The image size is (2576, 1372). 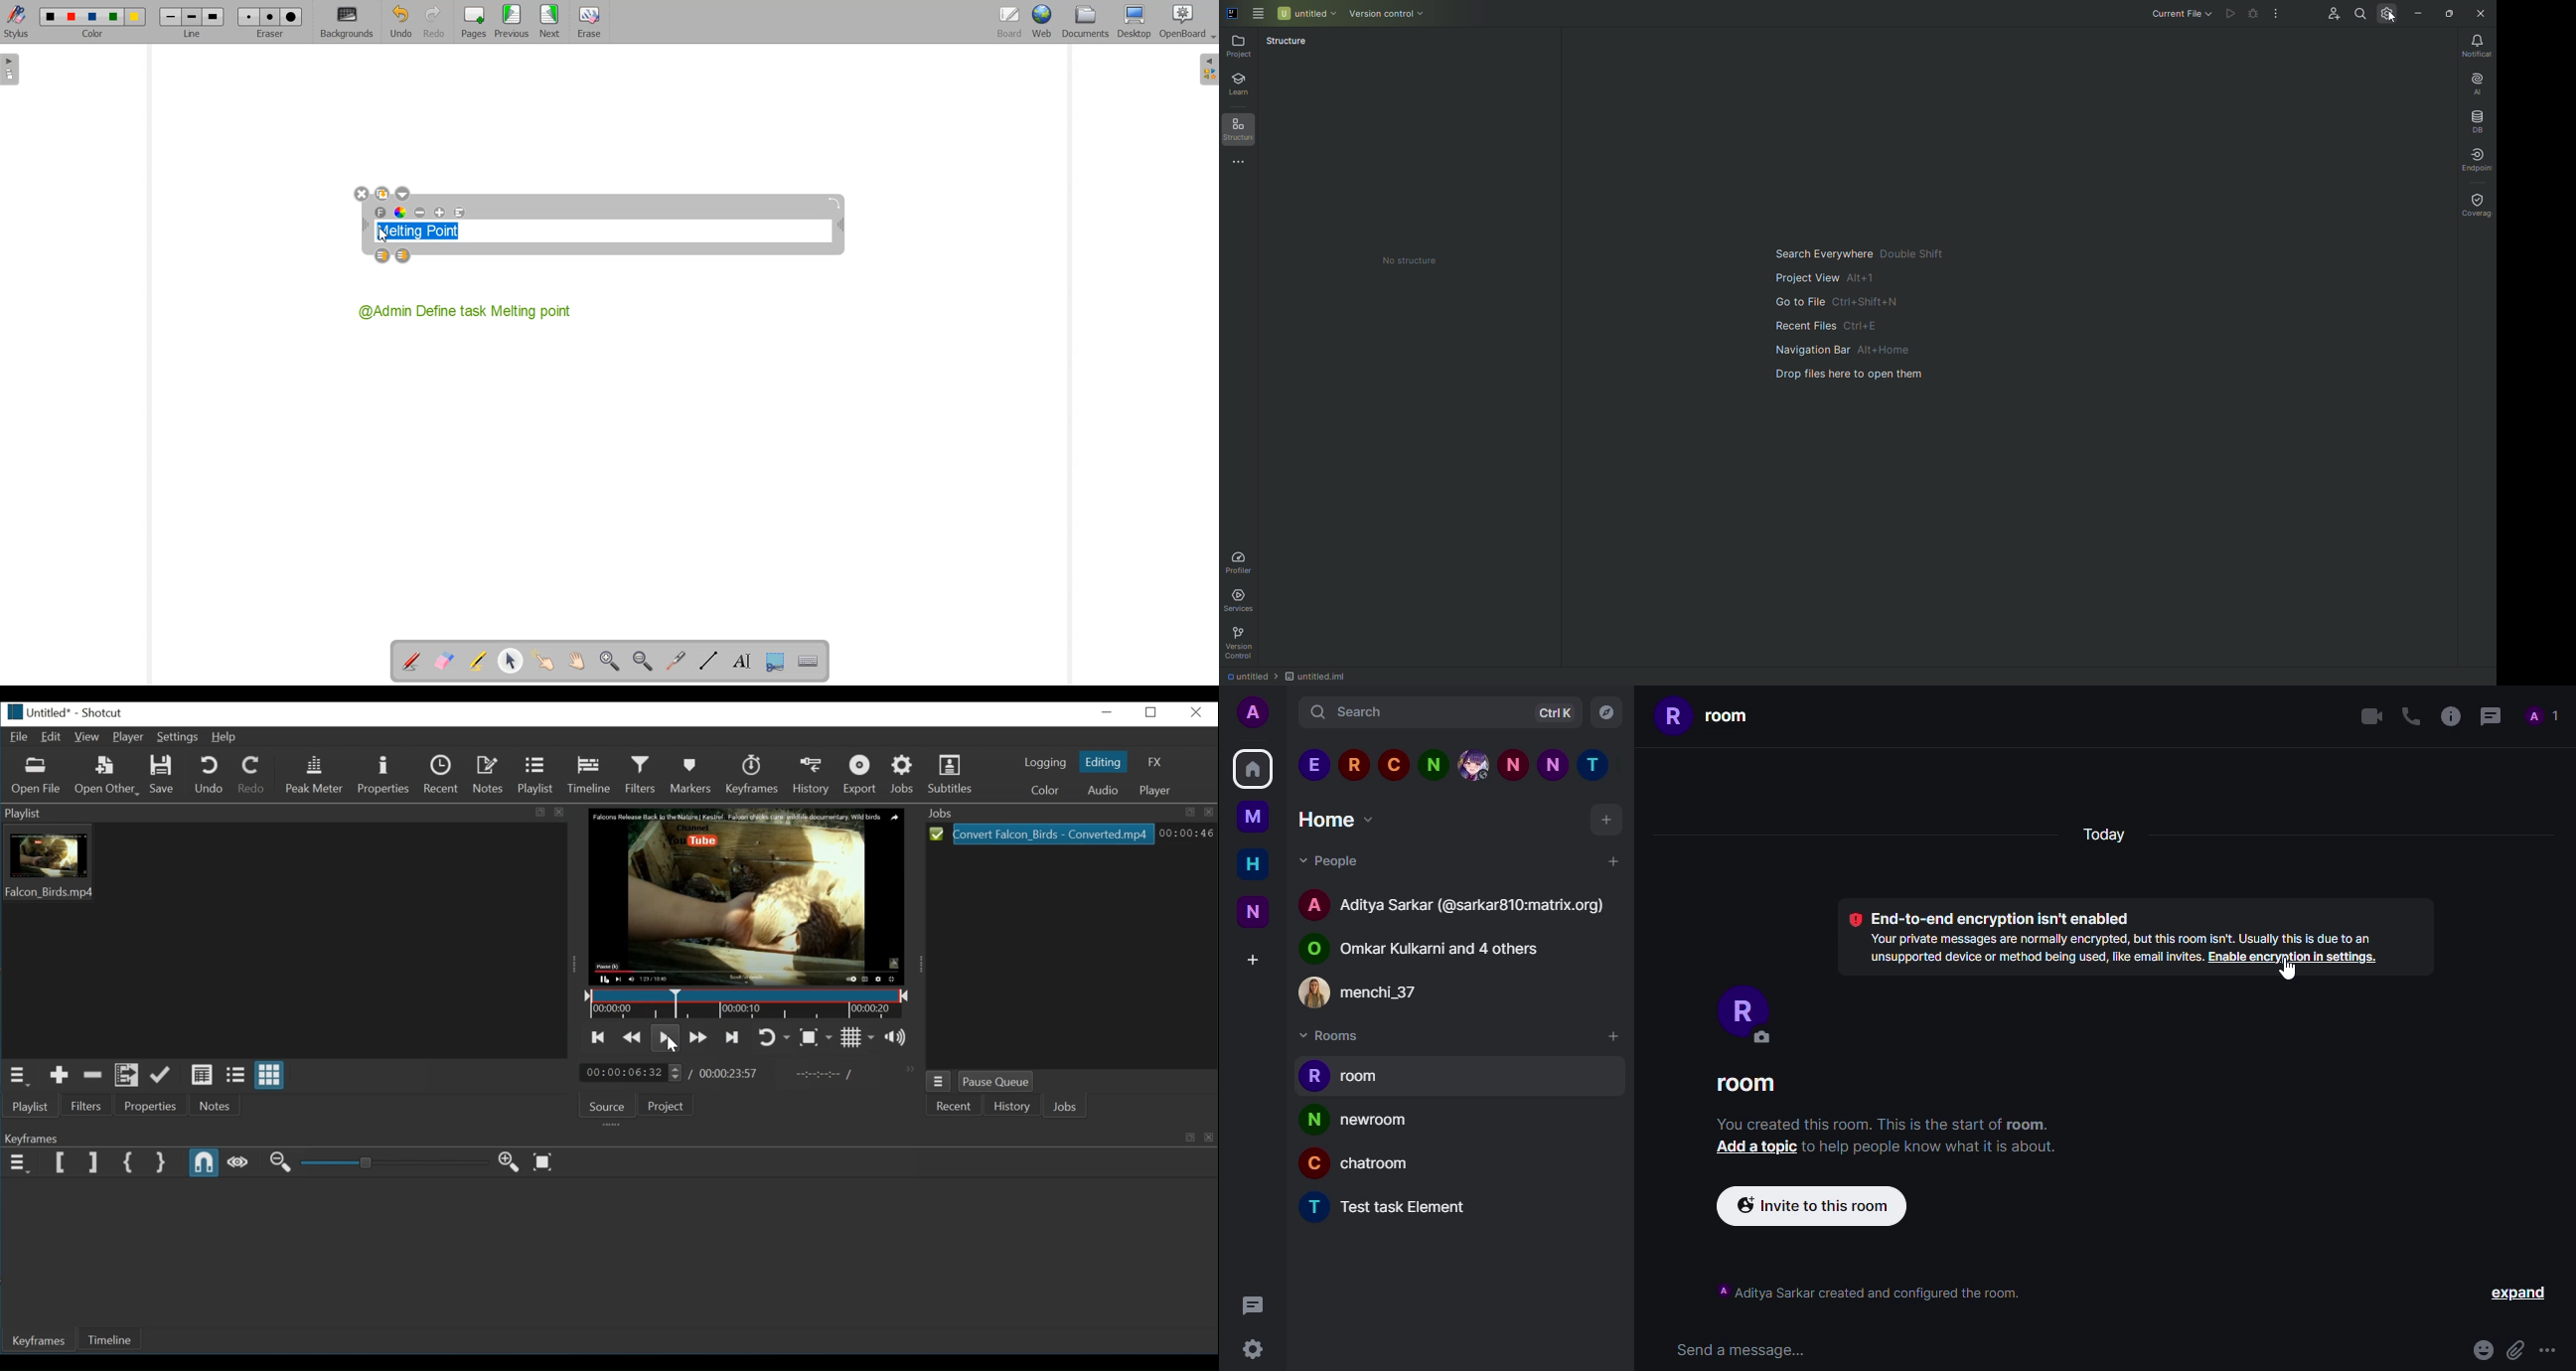 I want to click on add, so click(x=1614, y=1032).